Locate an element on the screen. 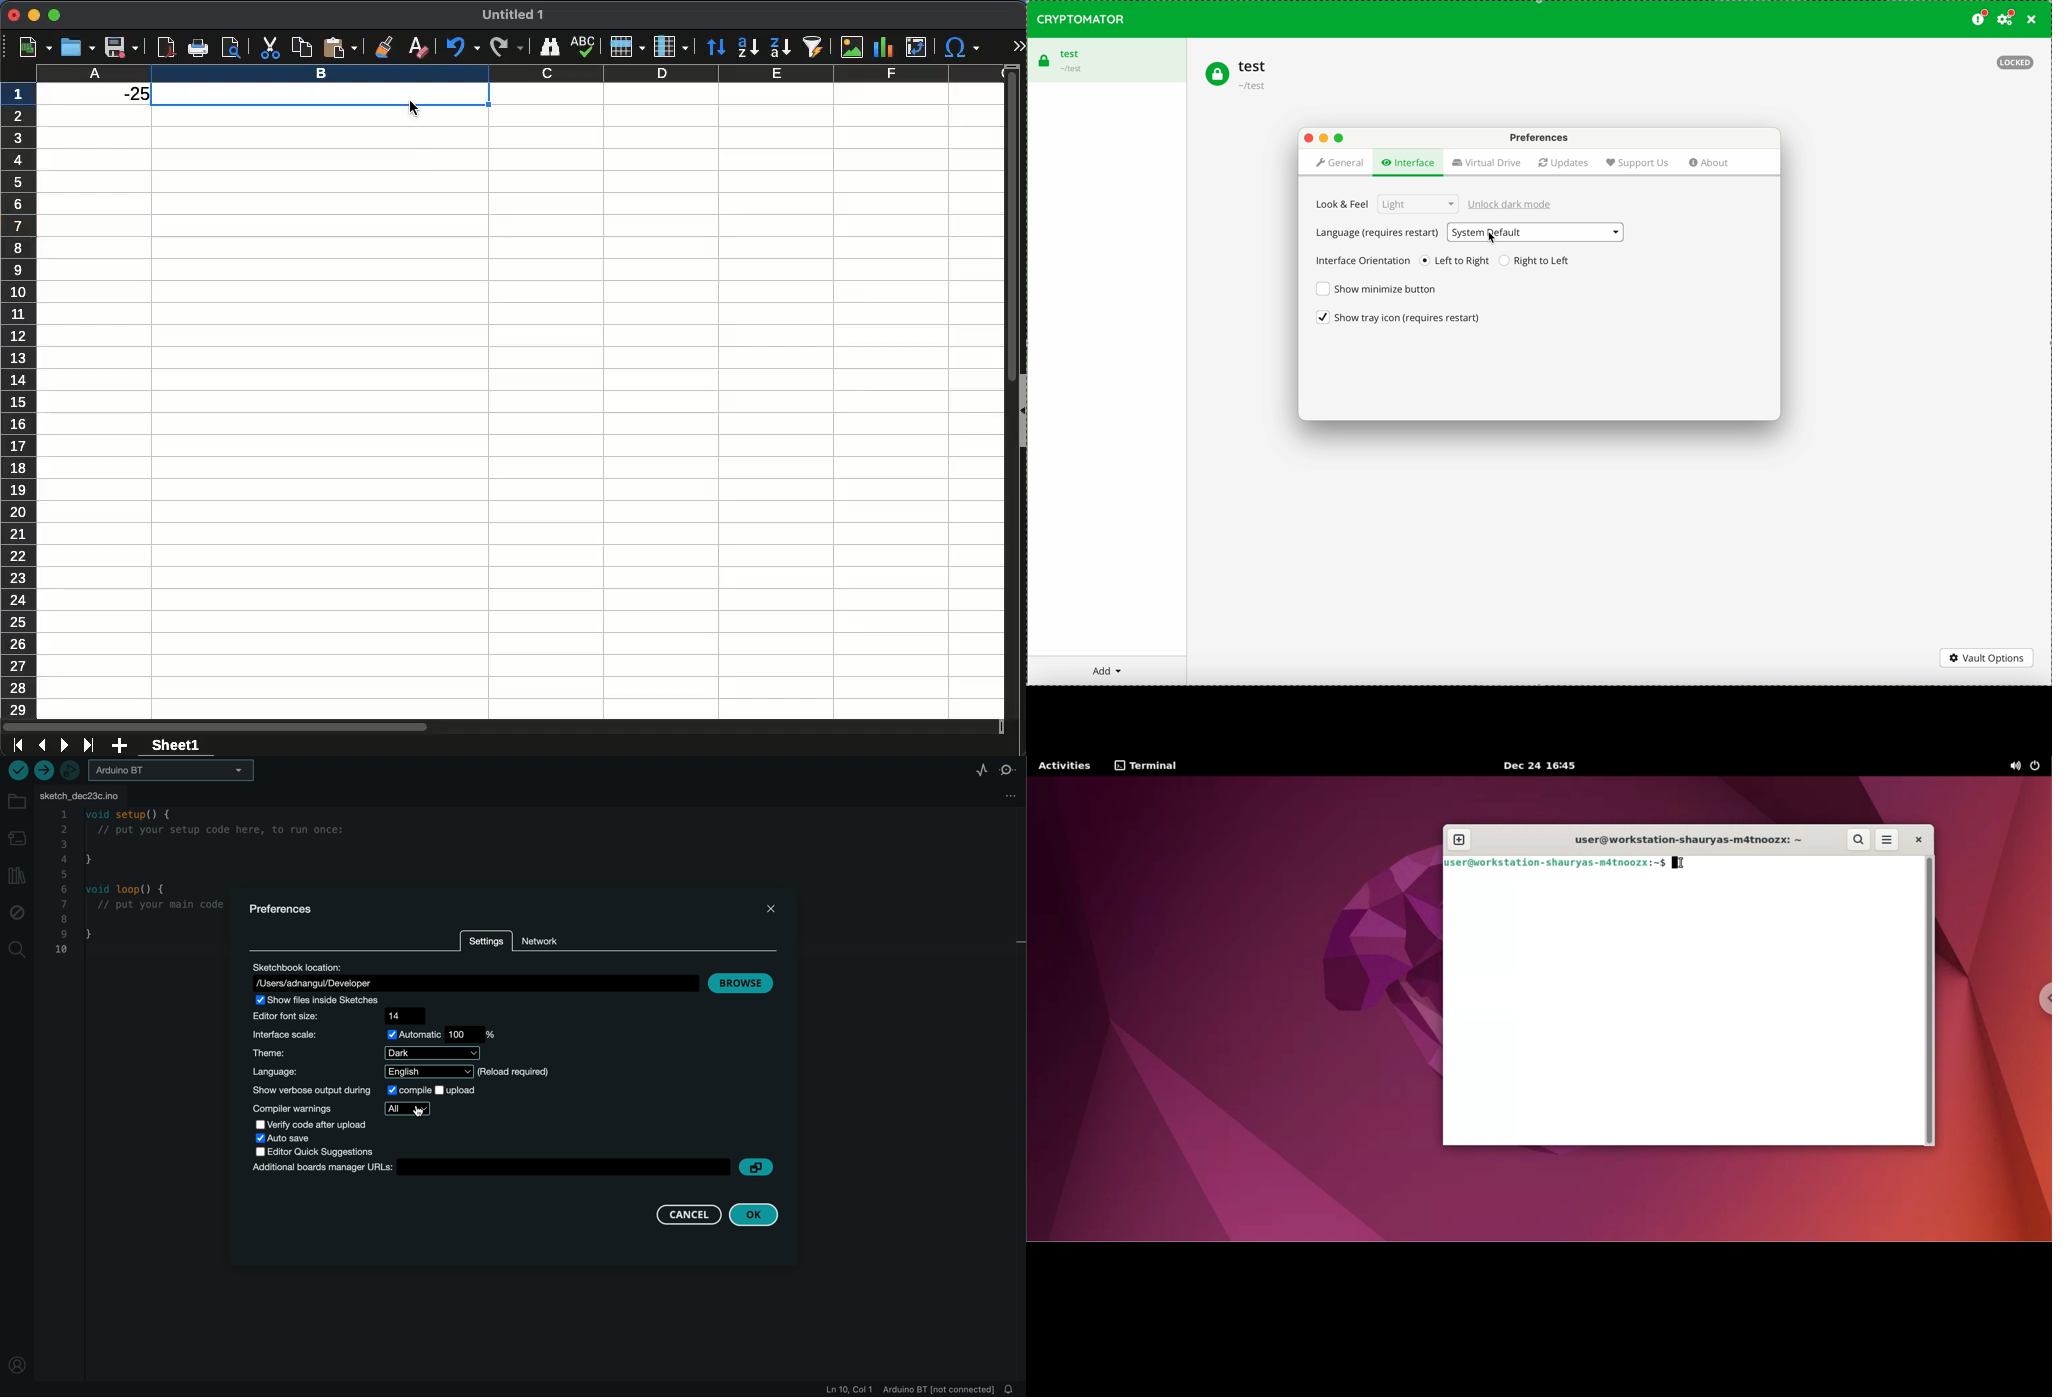 This screenshot has width=2072, height=1400. next sheet is located at coordinates (63, 746).